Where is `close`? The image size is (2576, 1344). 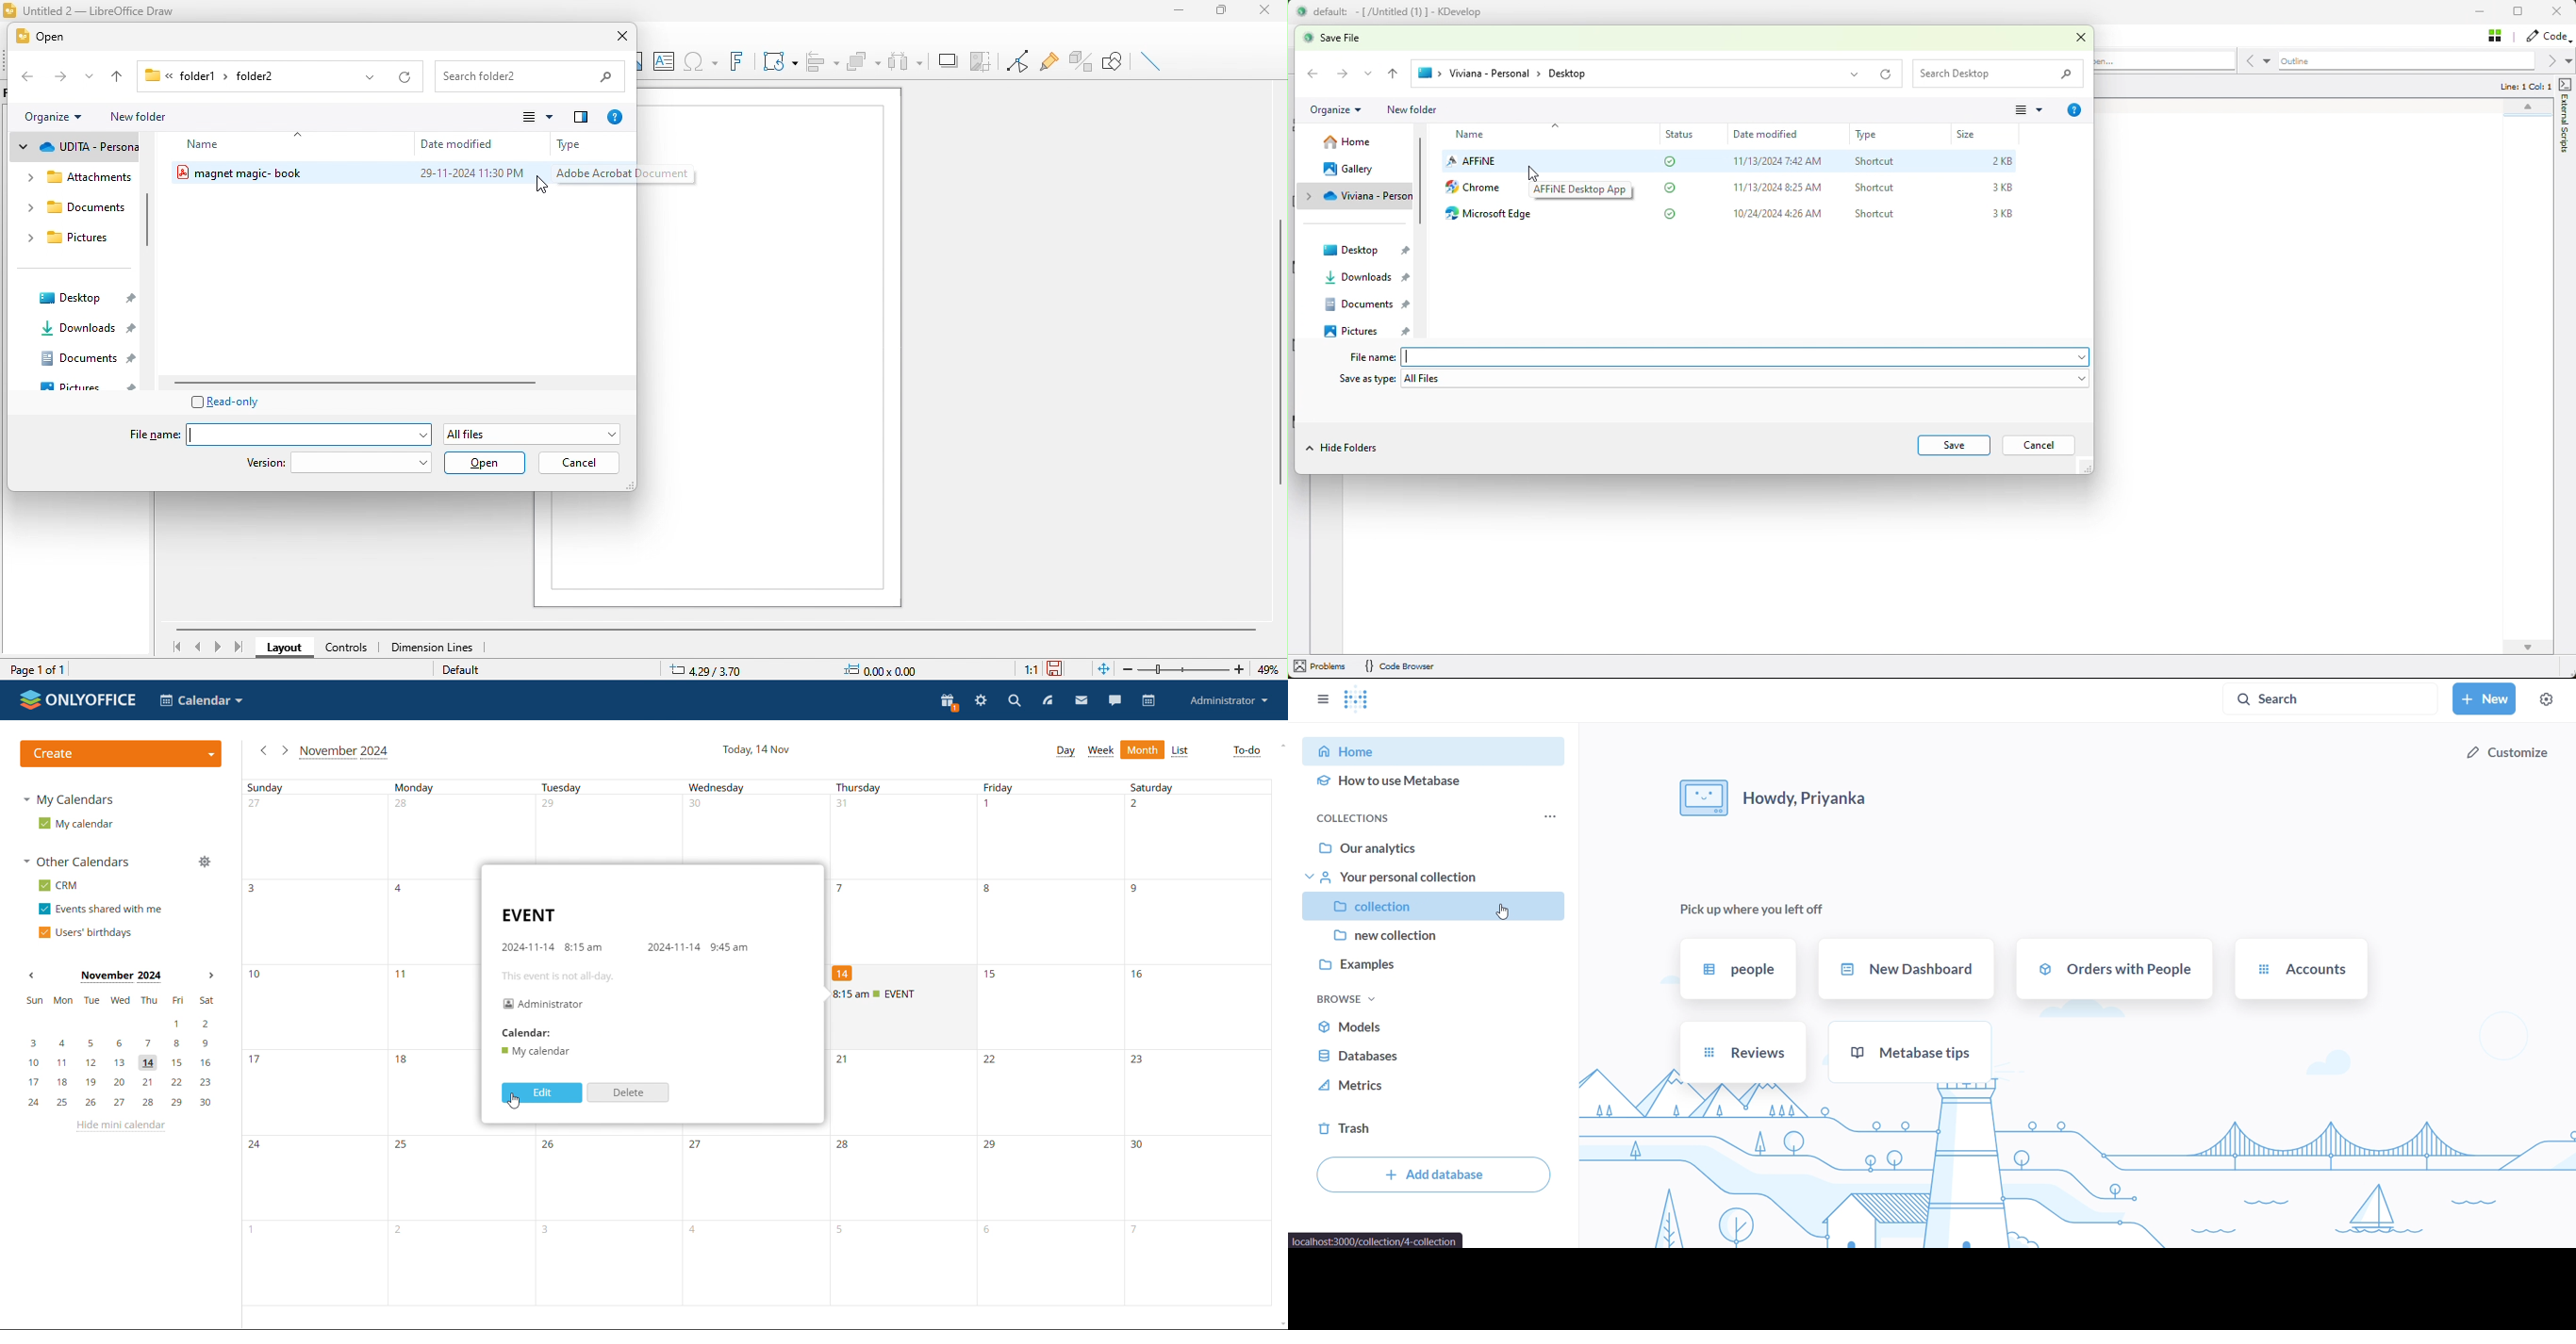 close is located at coordinates (1267, 12).